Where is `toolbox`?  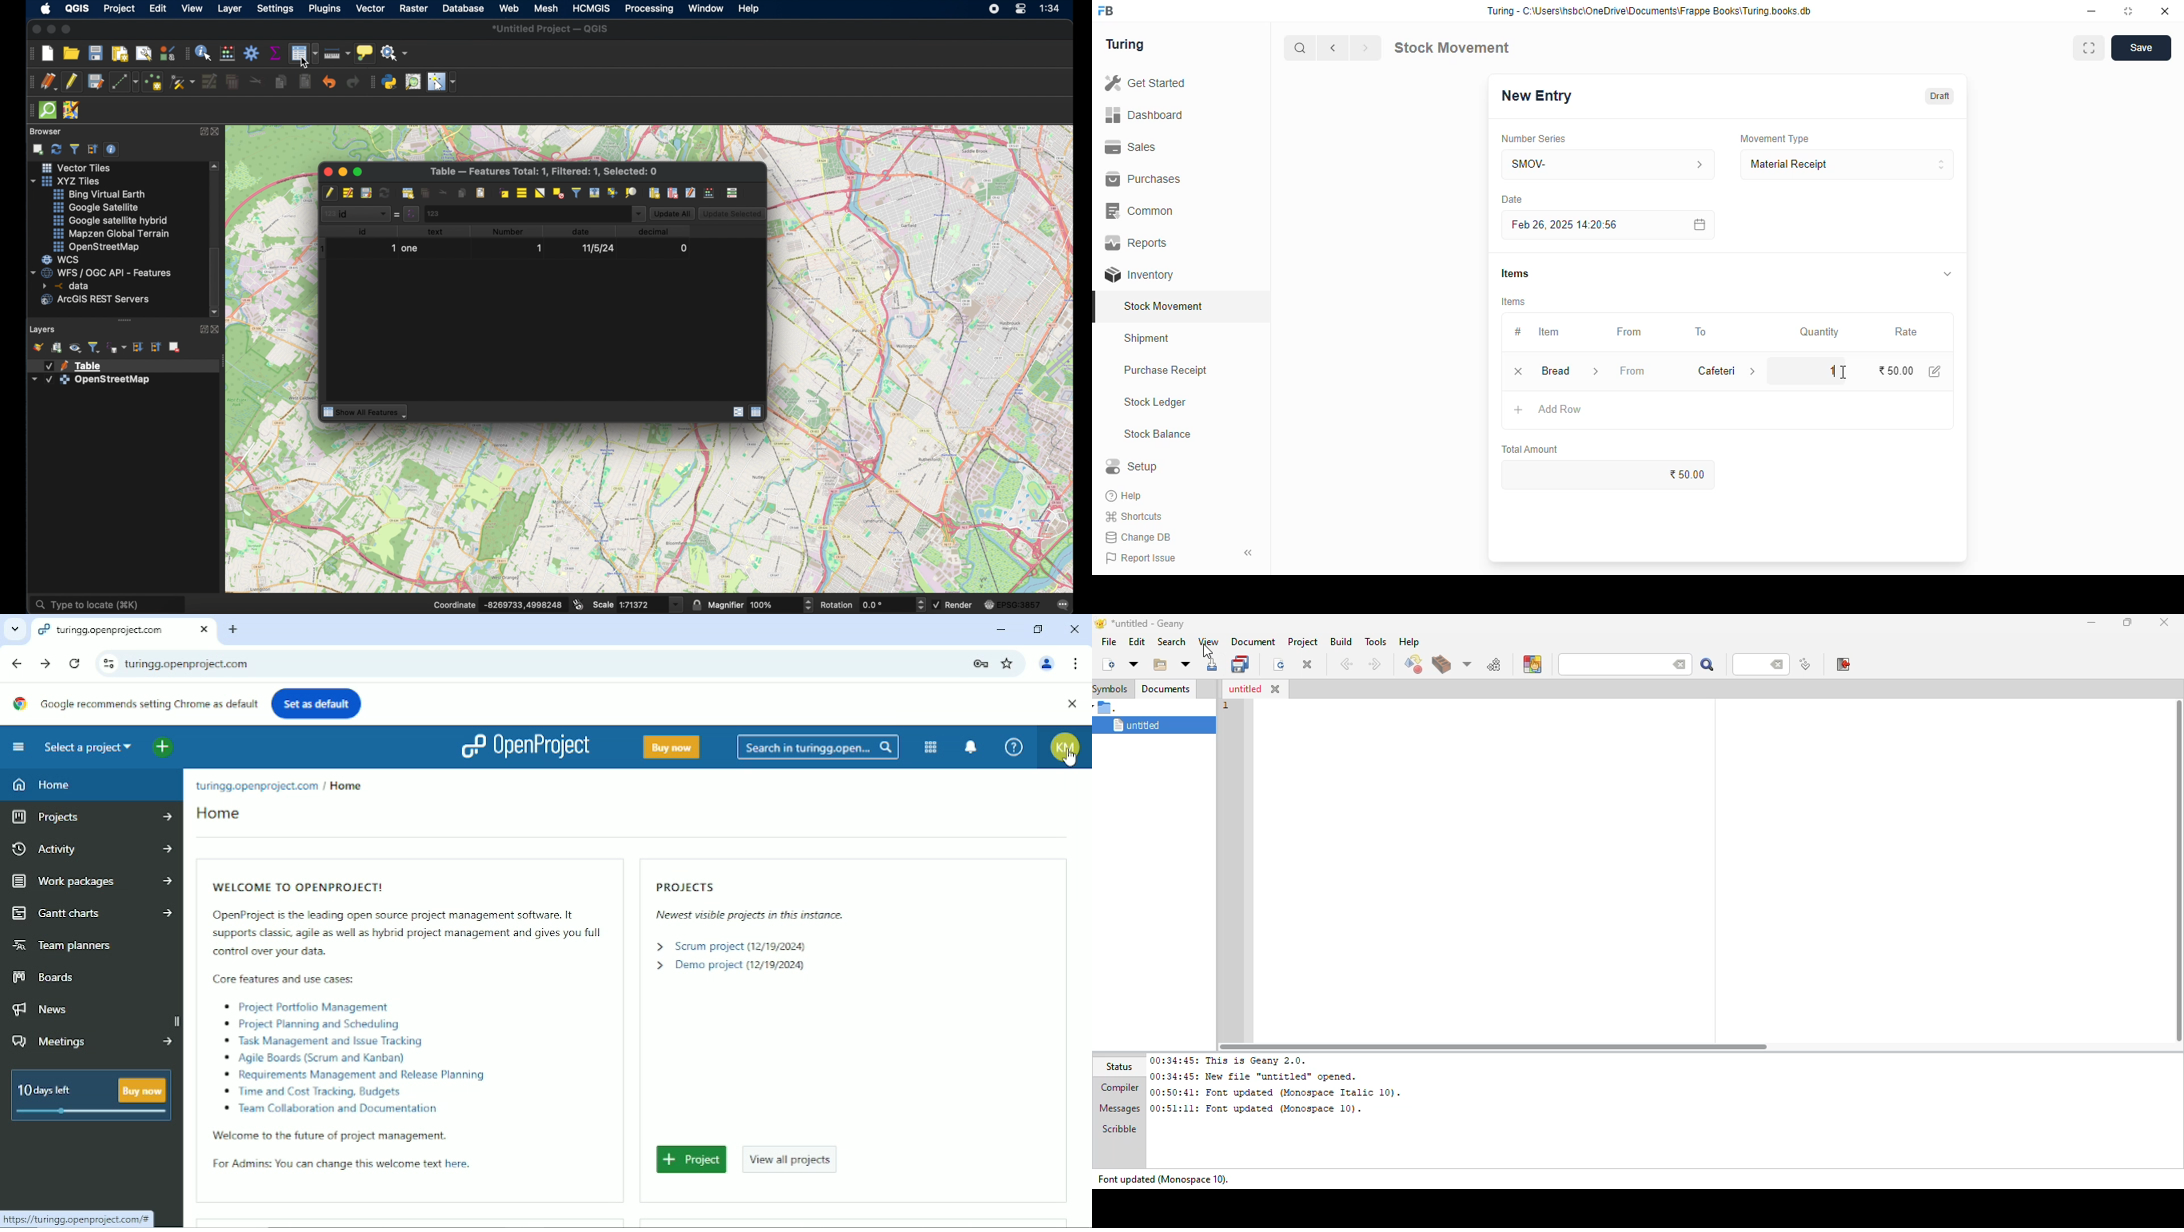
toolbox is located at coordinates (253, 53).